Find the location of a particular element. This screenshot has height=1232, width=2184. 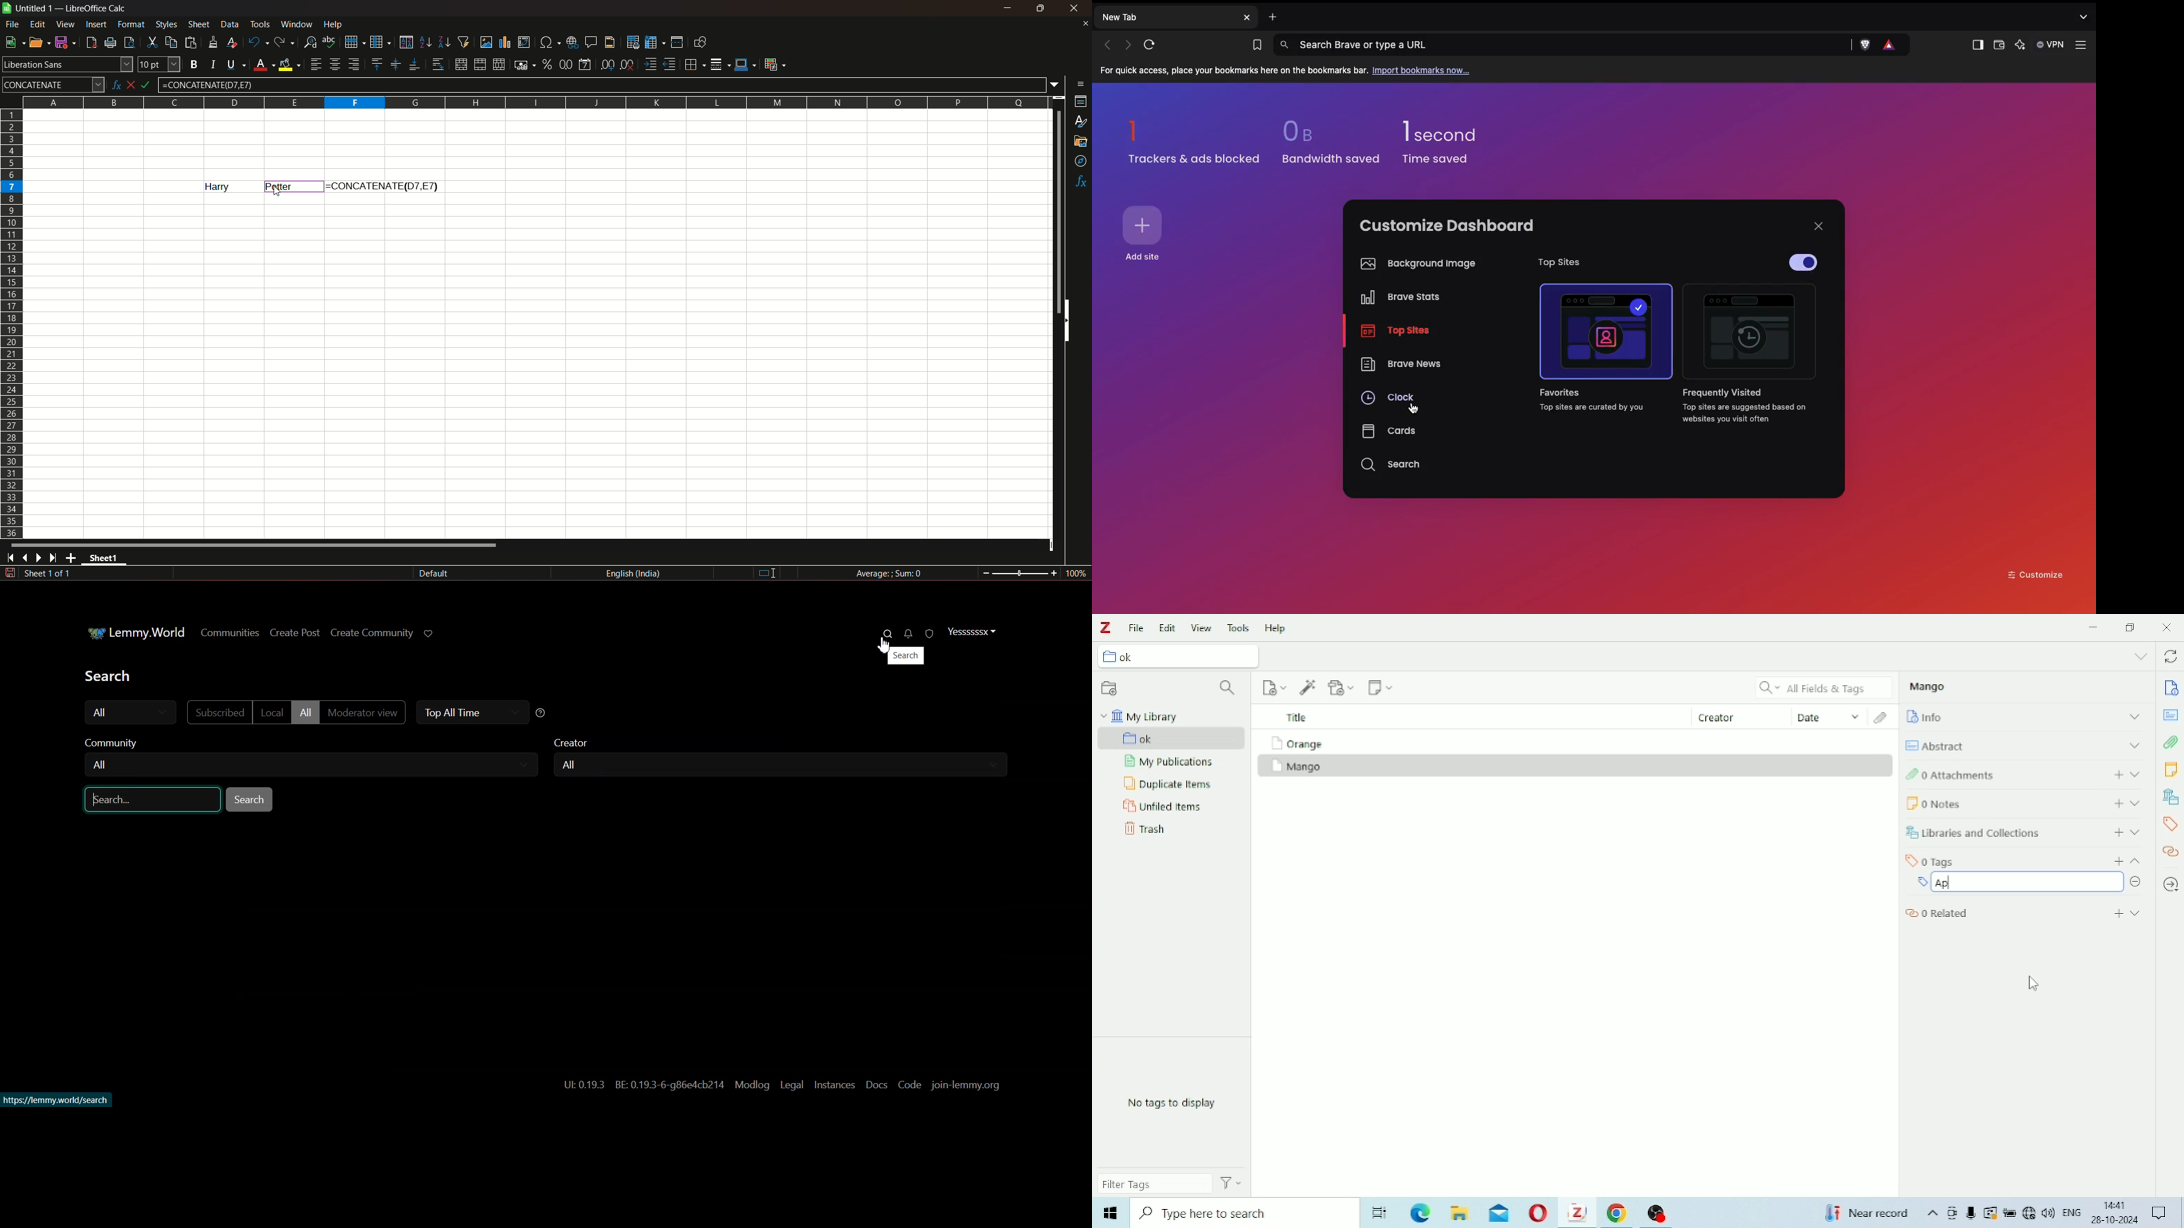

sidebar settings is located at coordinates (1081, 83).